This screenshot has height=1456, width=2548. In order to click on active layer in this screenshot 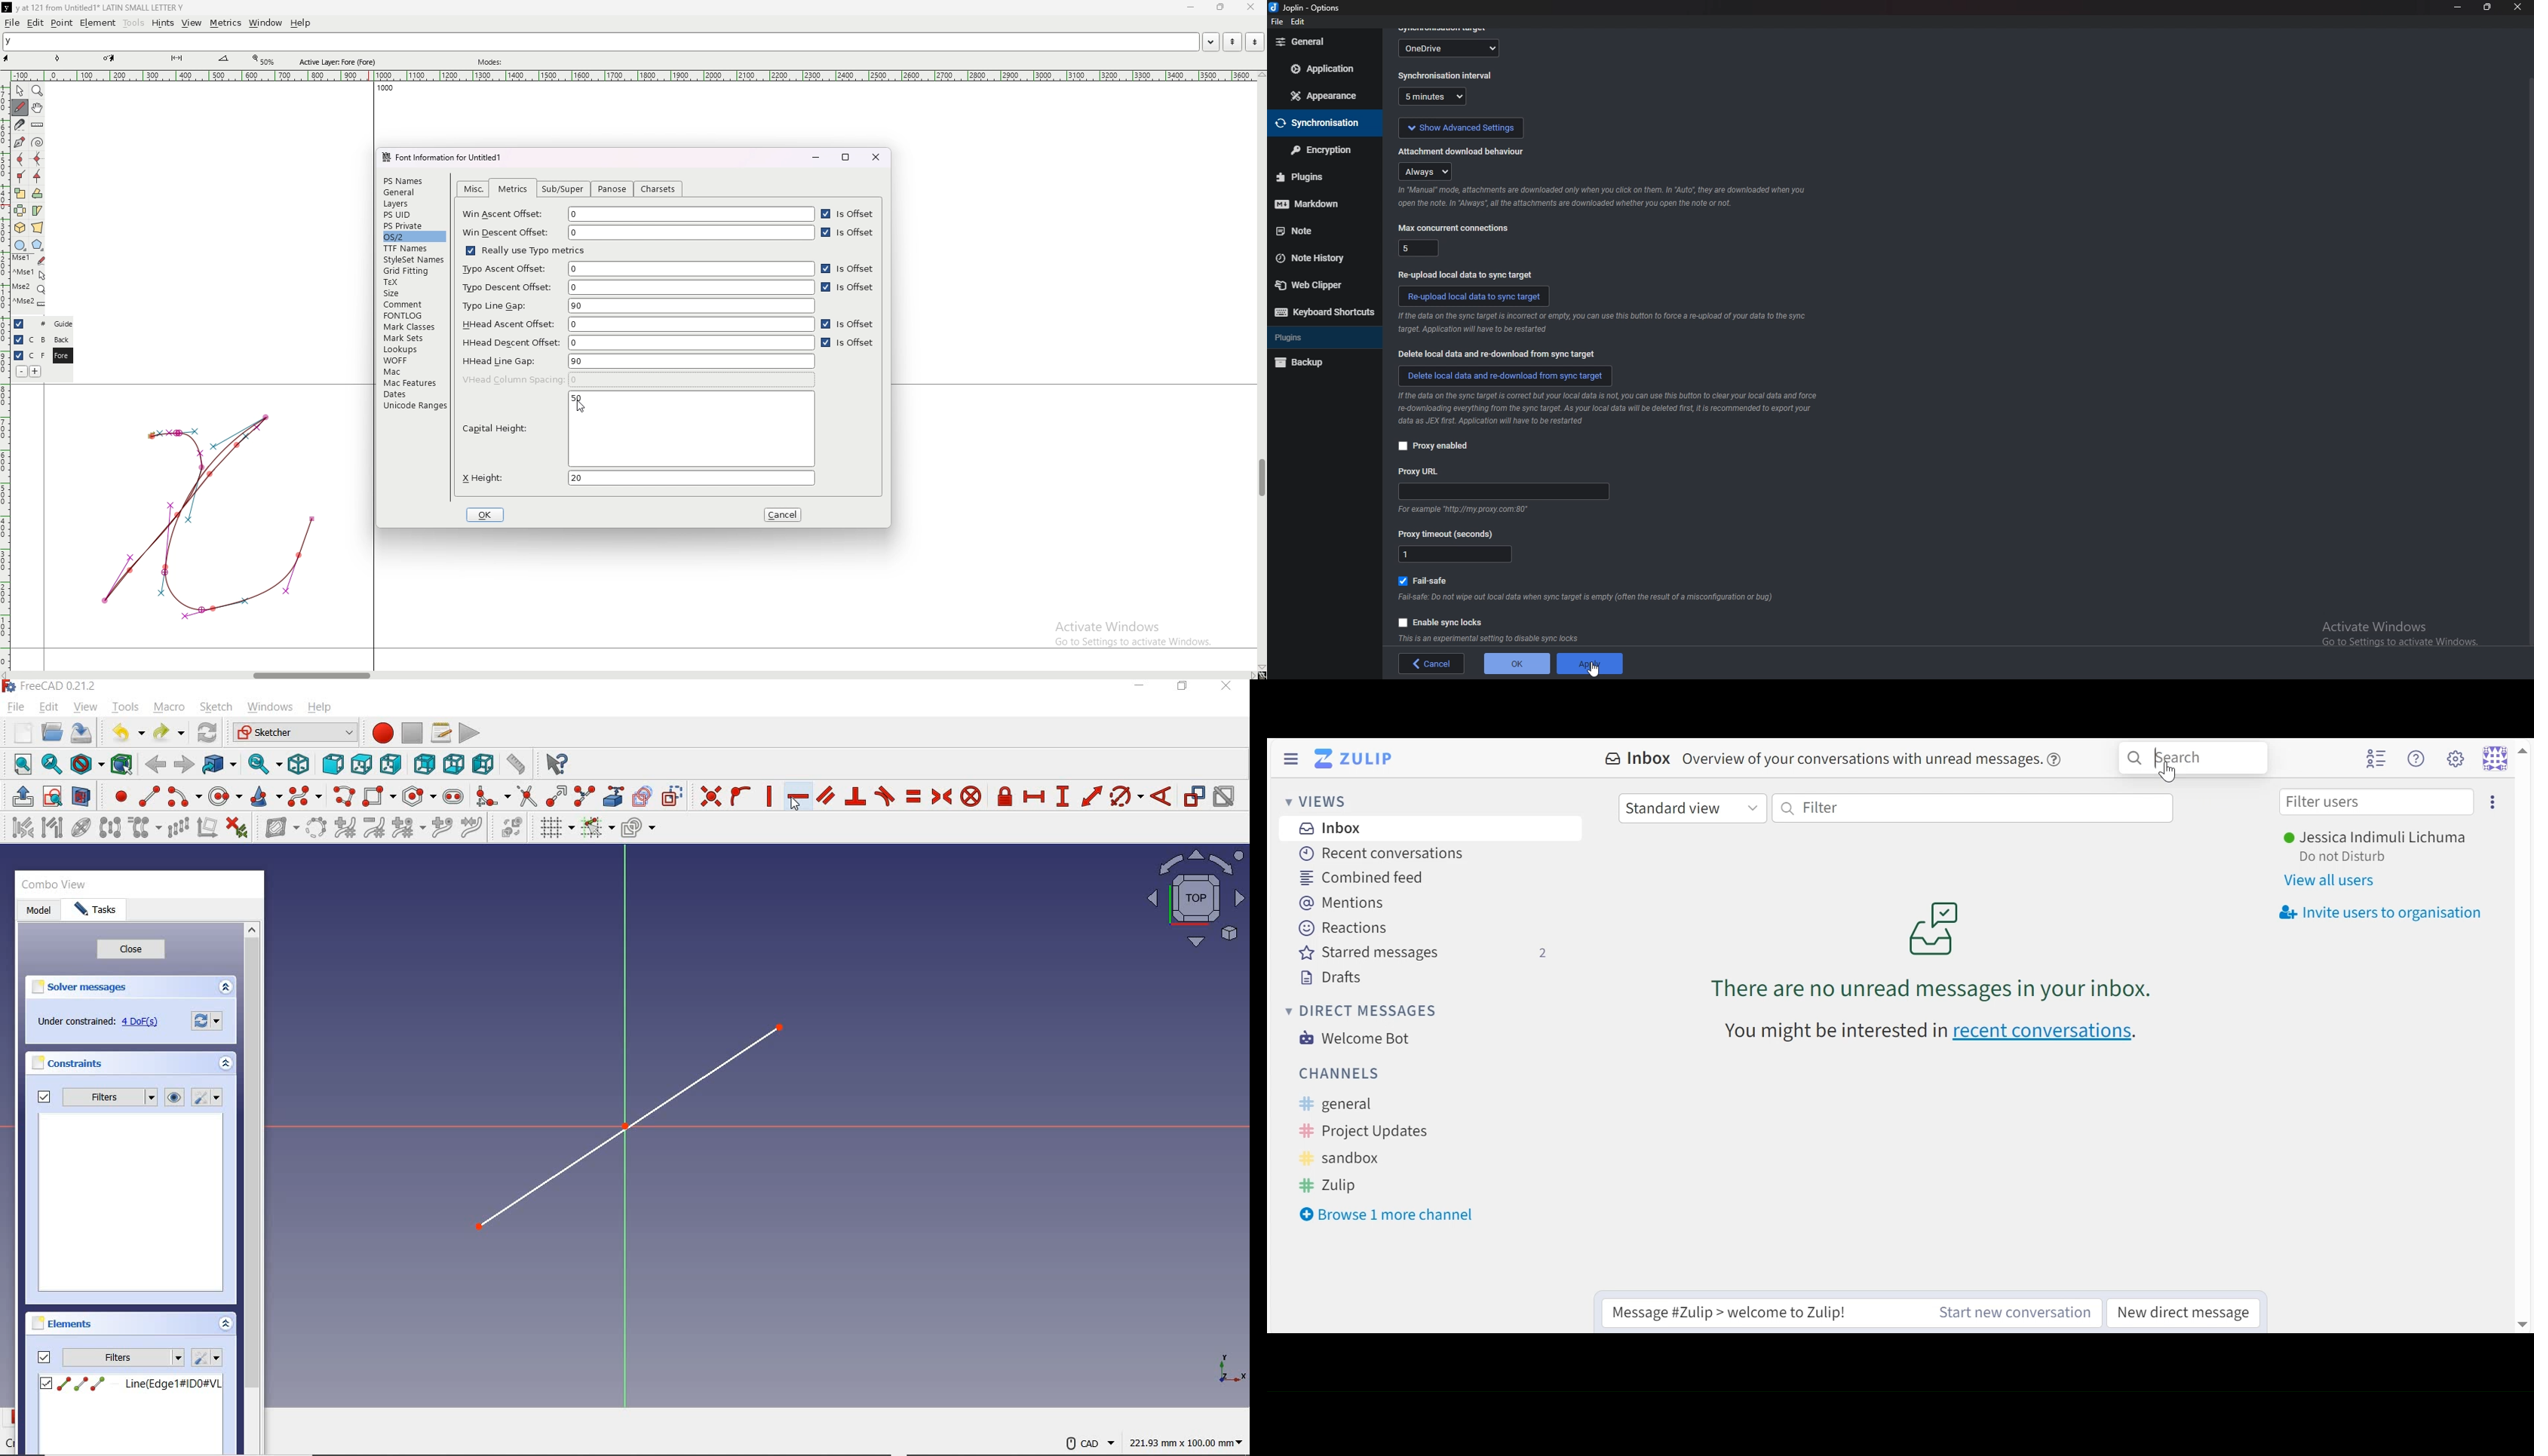, I will do `click(341, 62)`.